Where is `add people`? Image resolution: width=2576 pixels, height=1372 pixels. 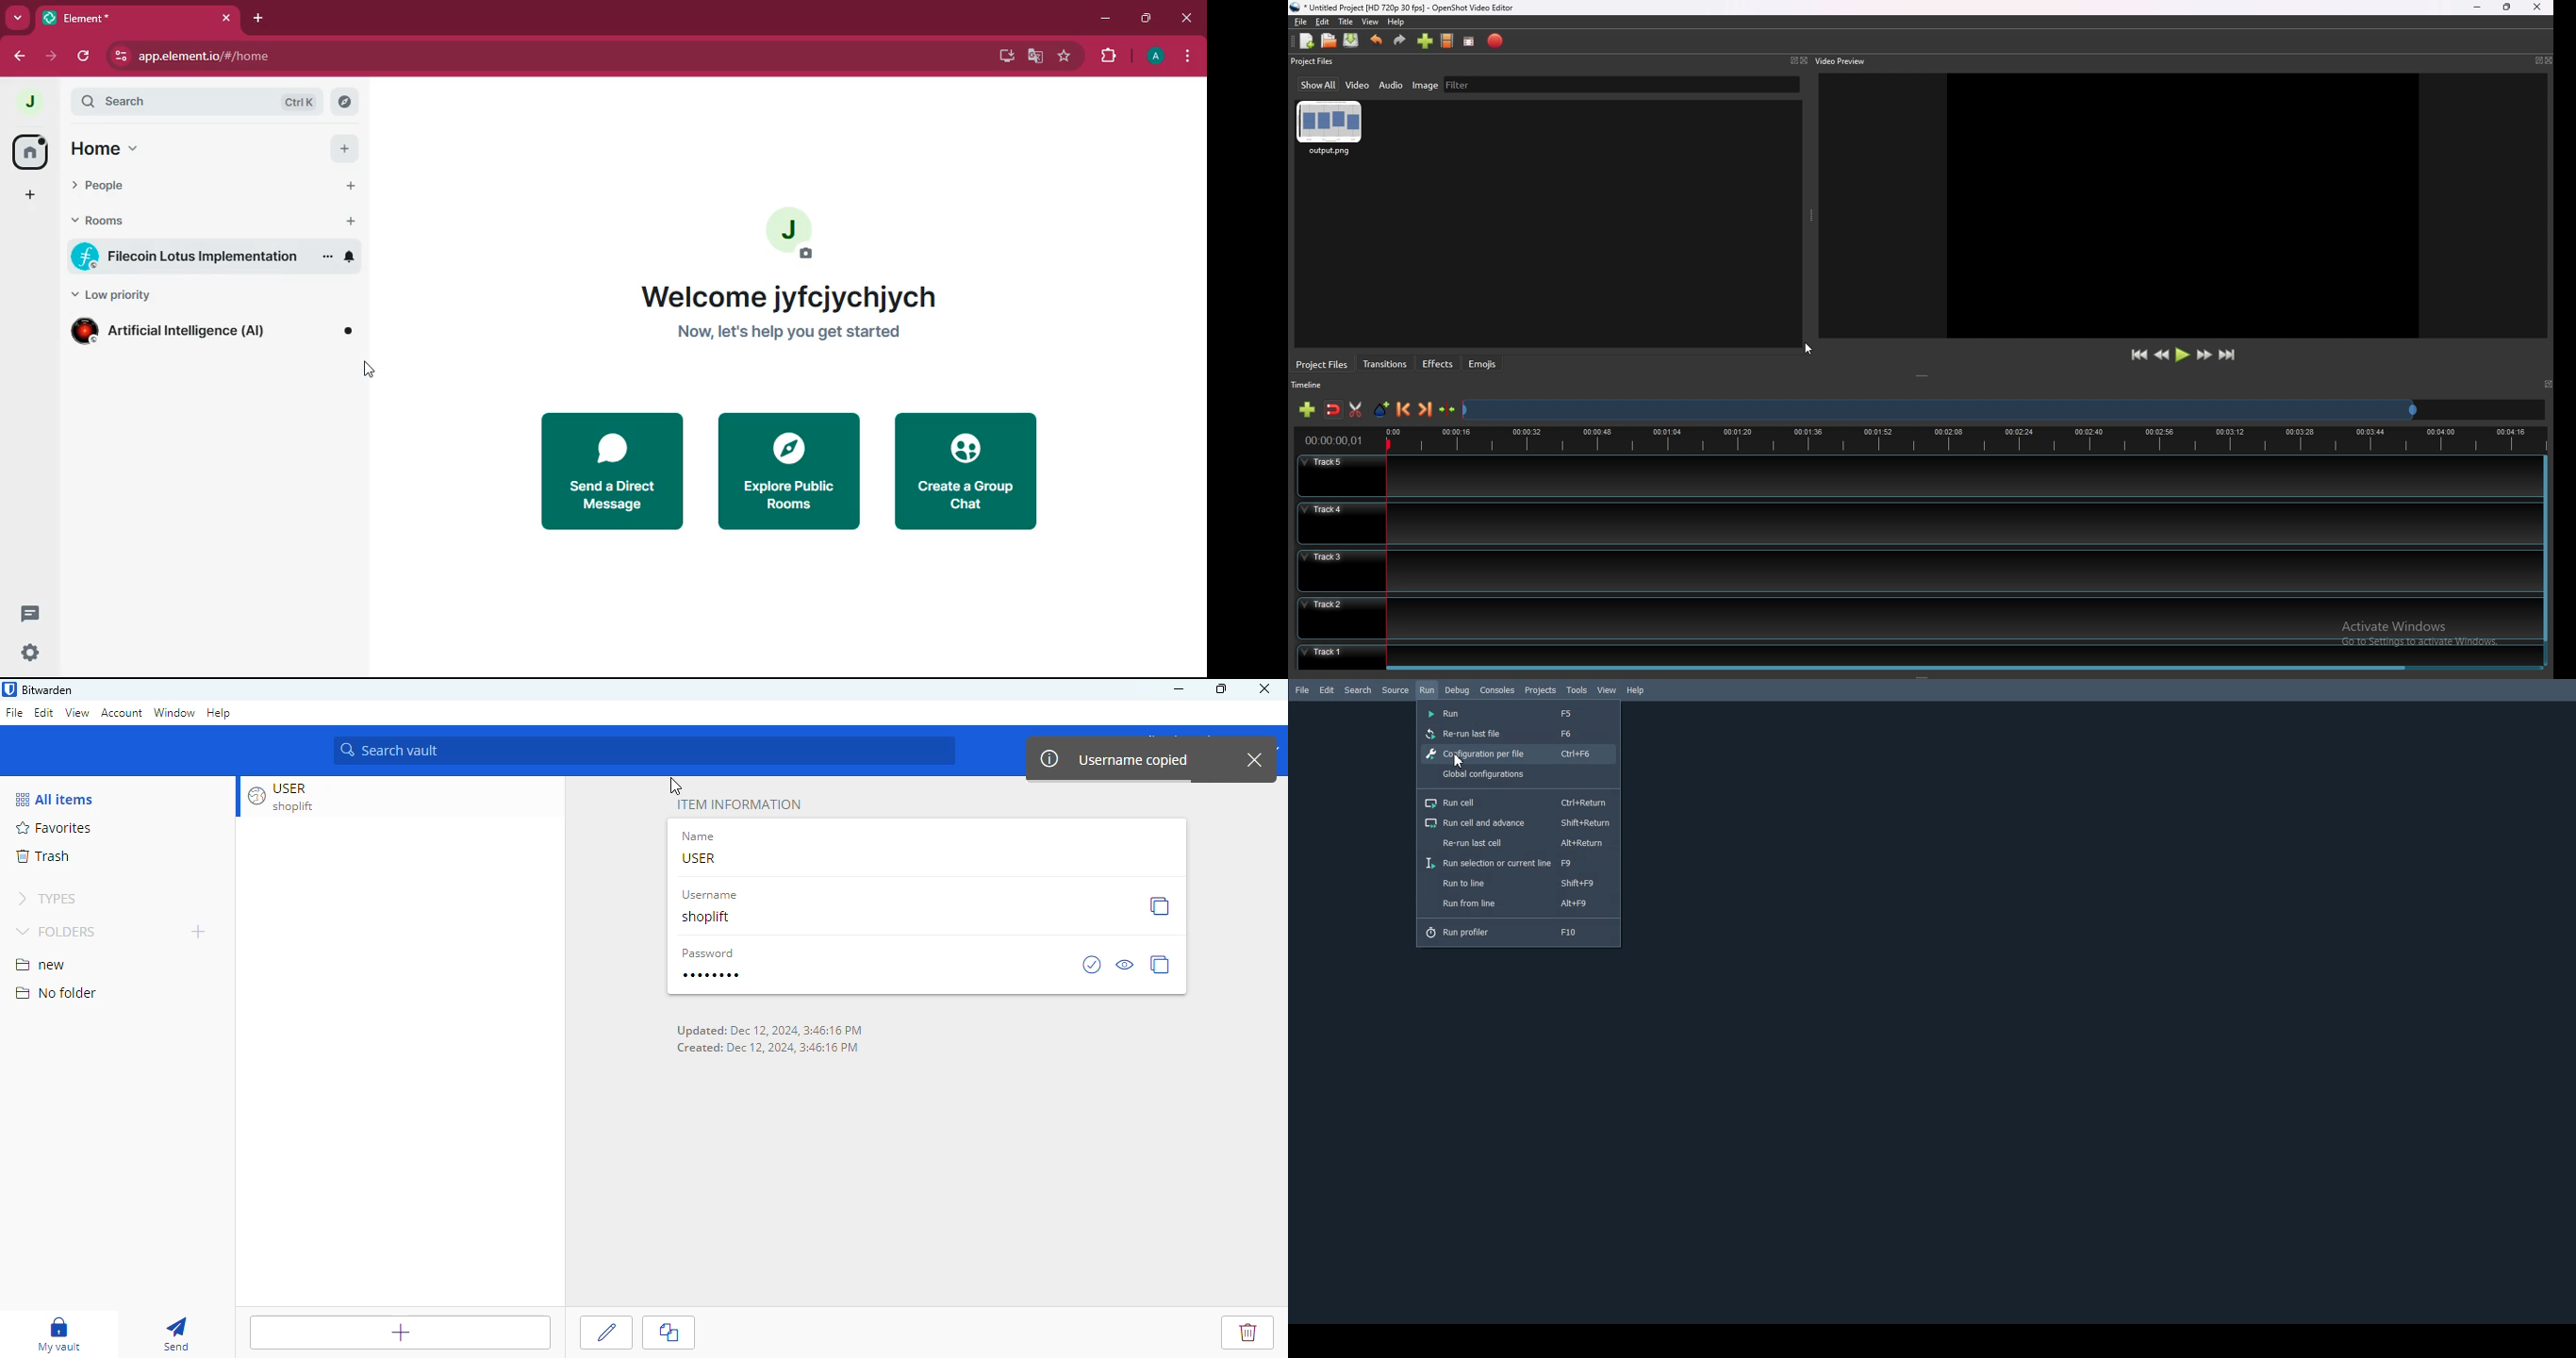
add people is located at coordinates (352, 187).